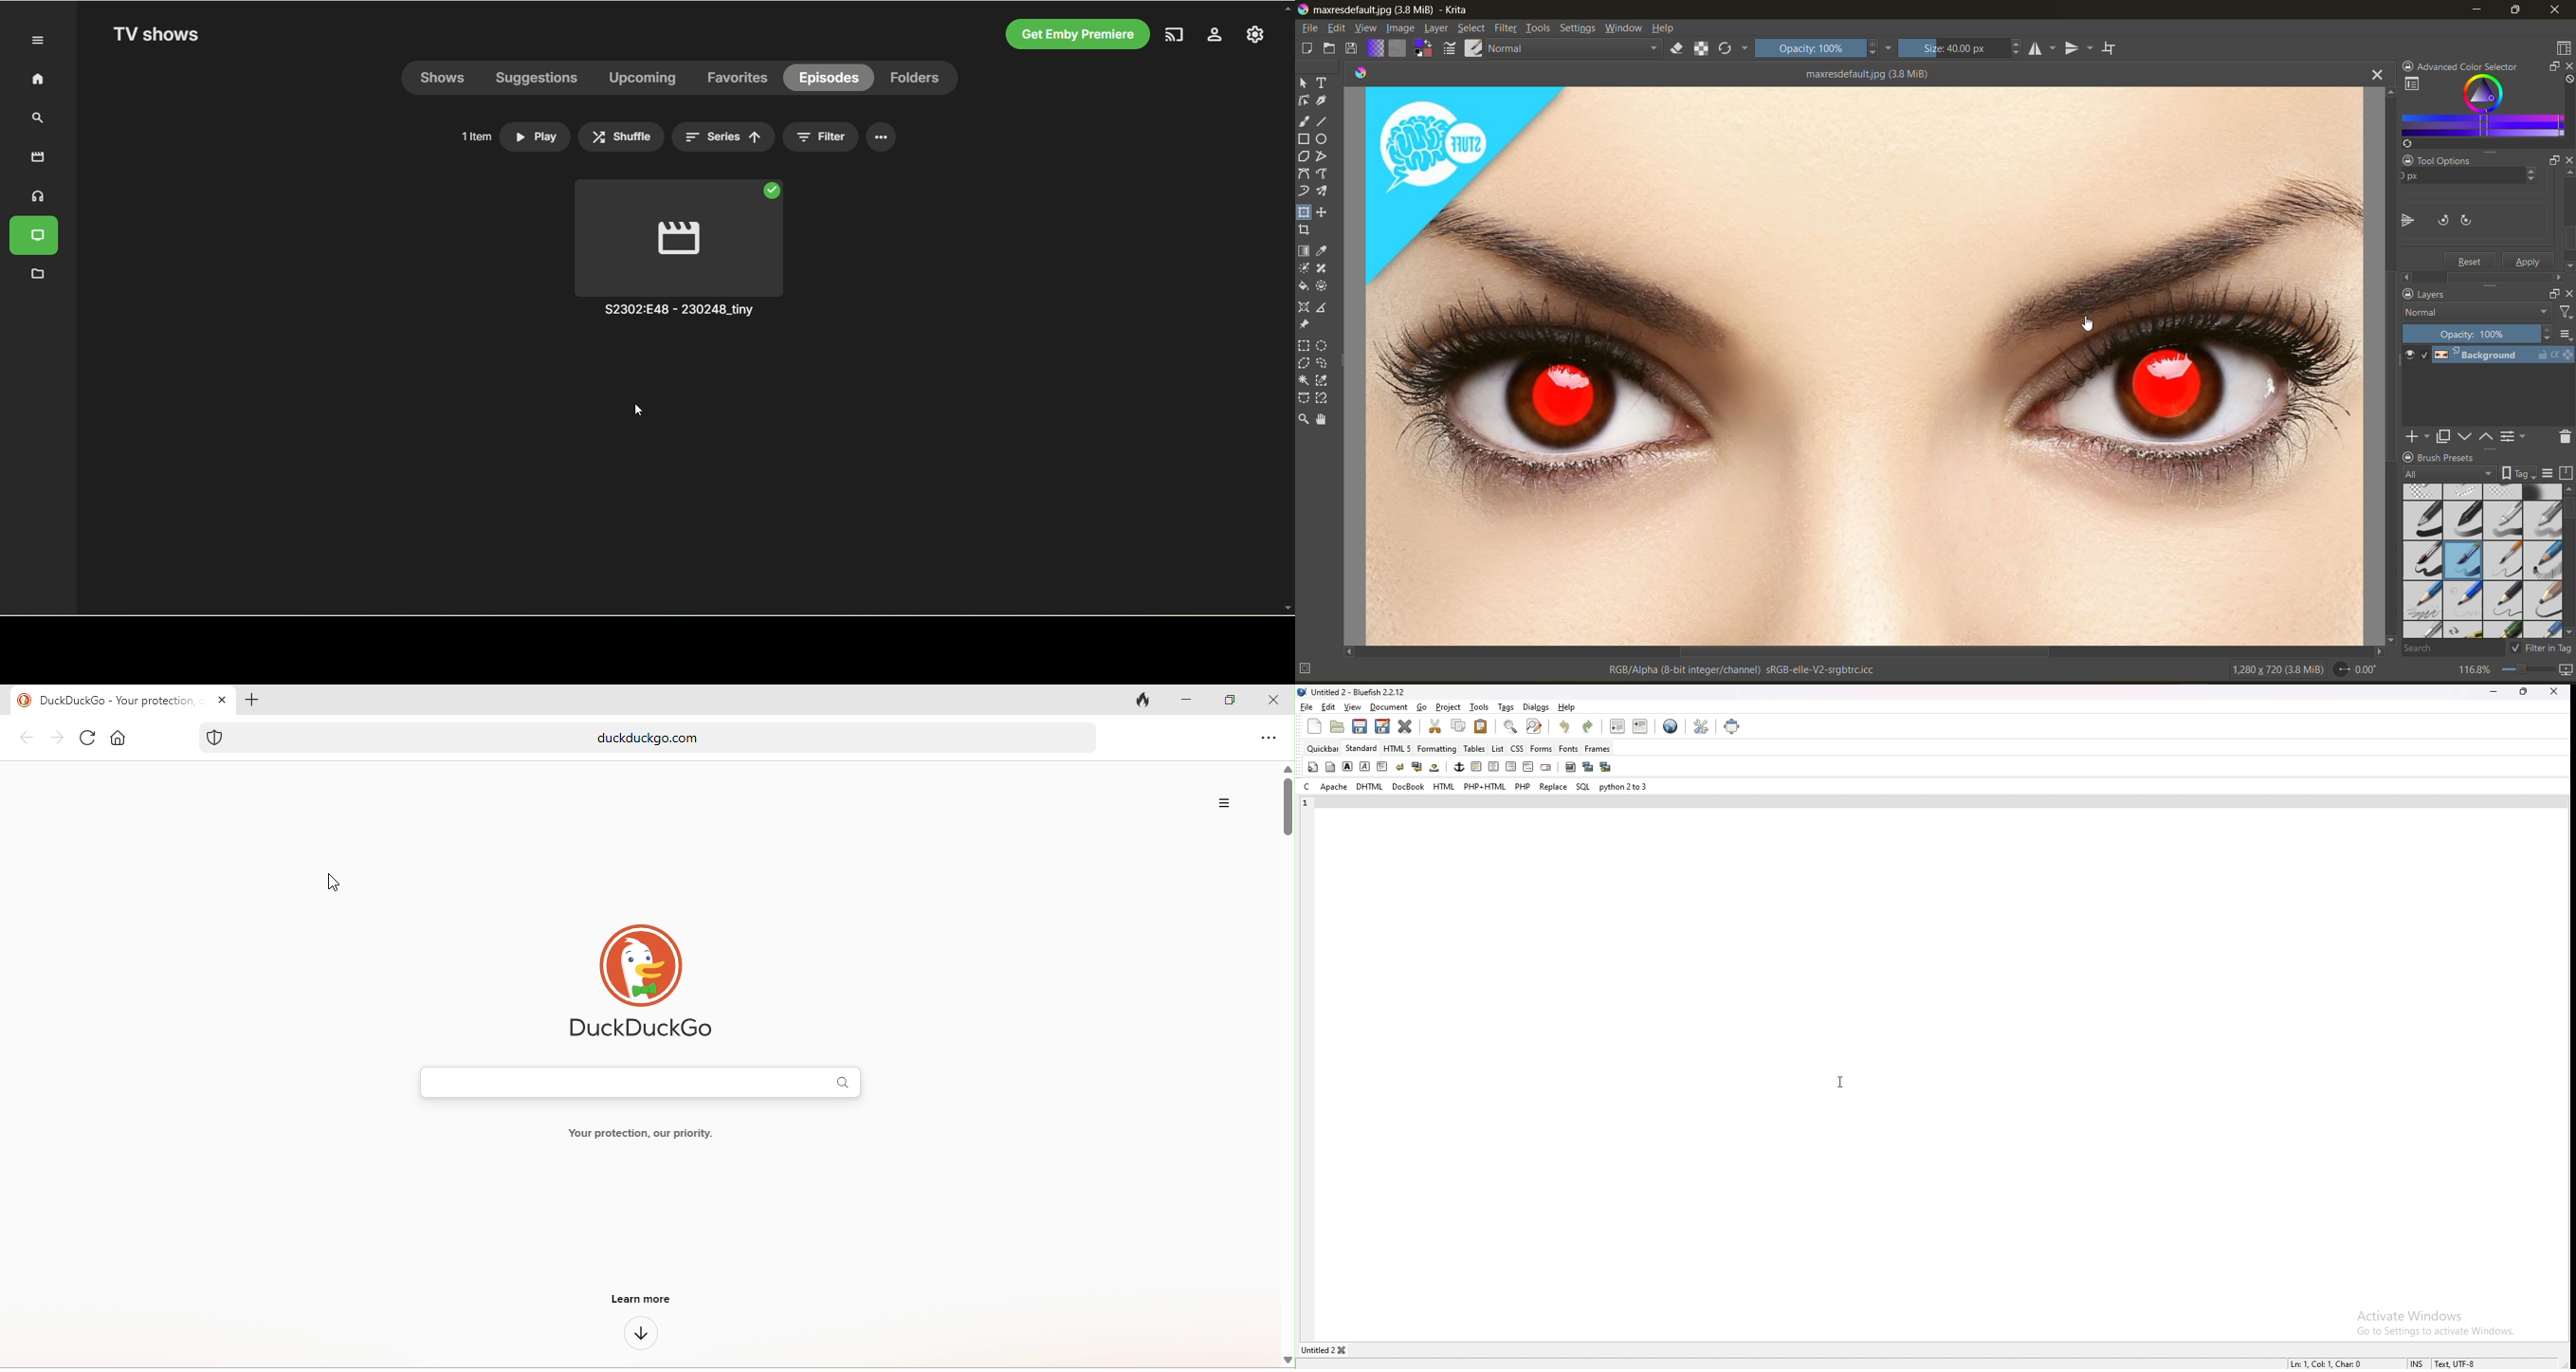  What do you see at coordinates (1537, 706) in the screenshot?
I see `dialogs` at bounding box center [1537, 706].